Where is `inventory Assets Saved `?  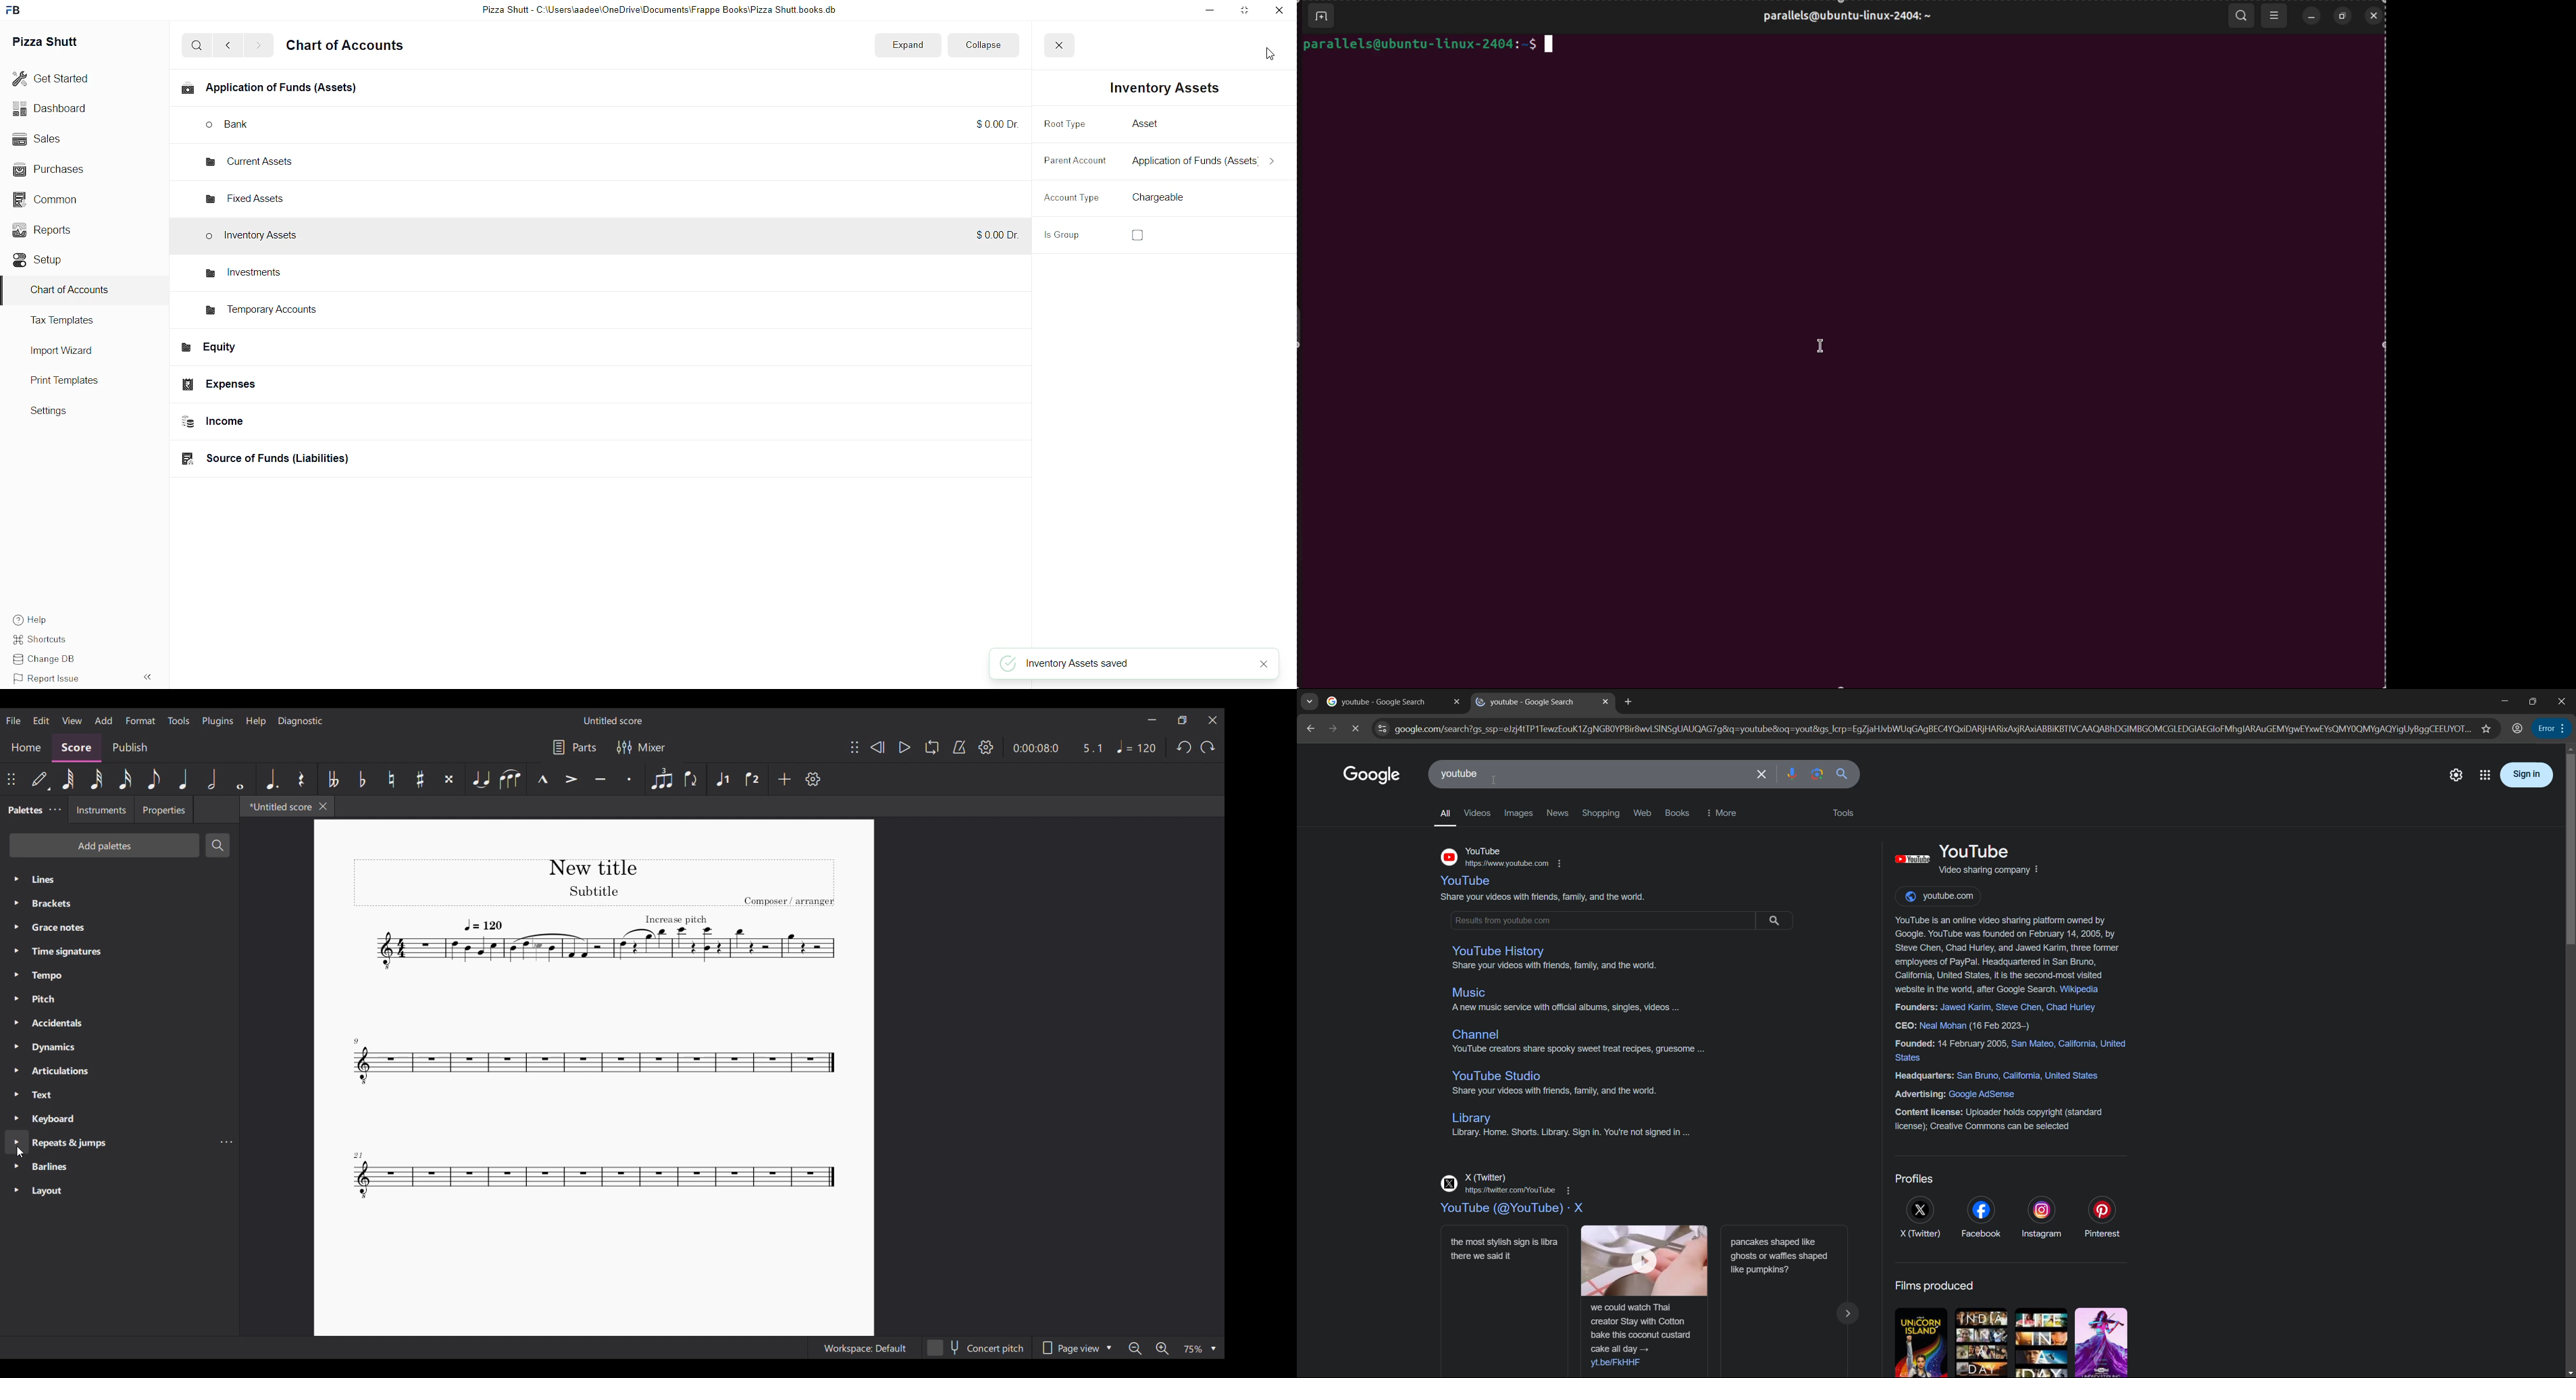
inventory Assets Saved  is located at coordinates (1077, 667).